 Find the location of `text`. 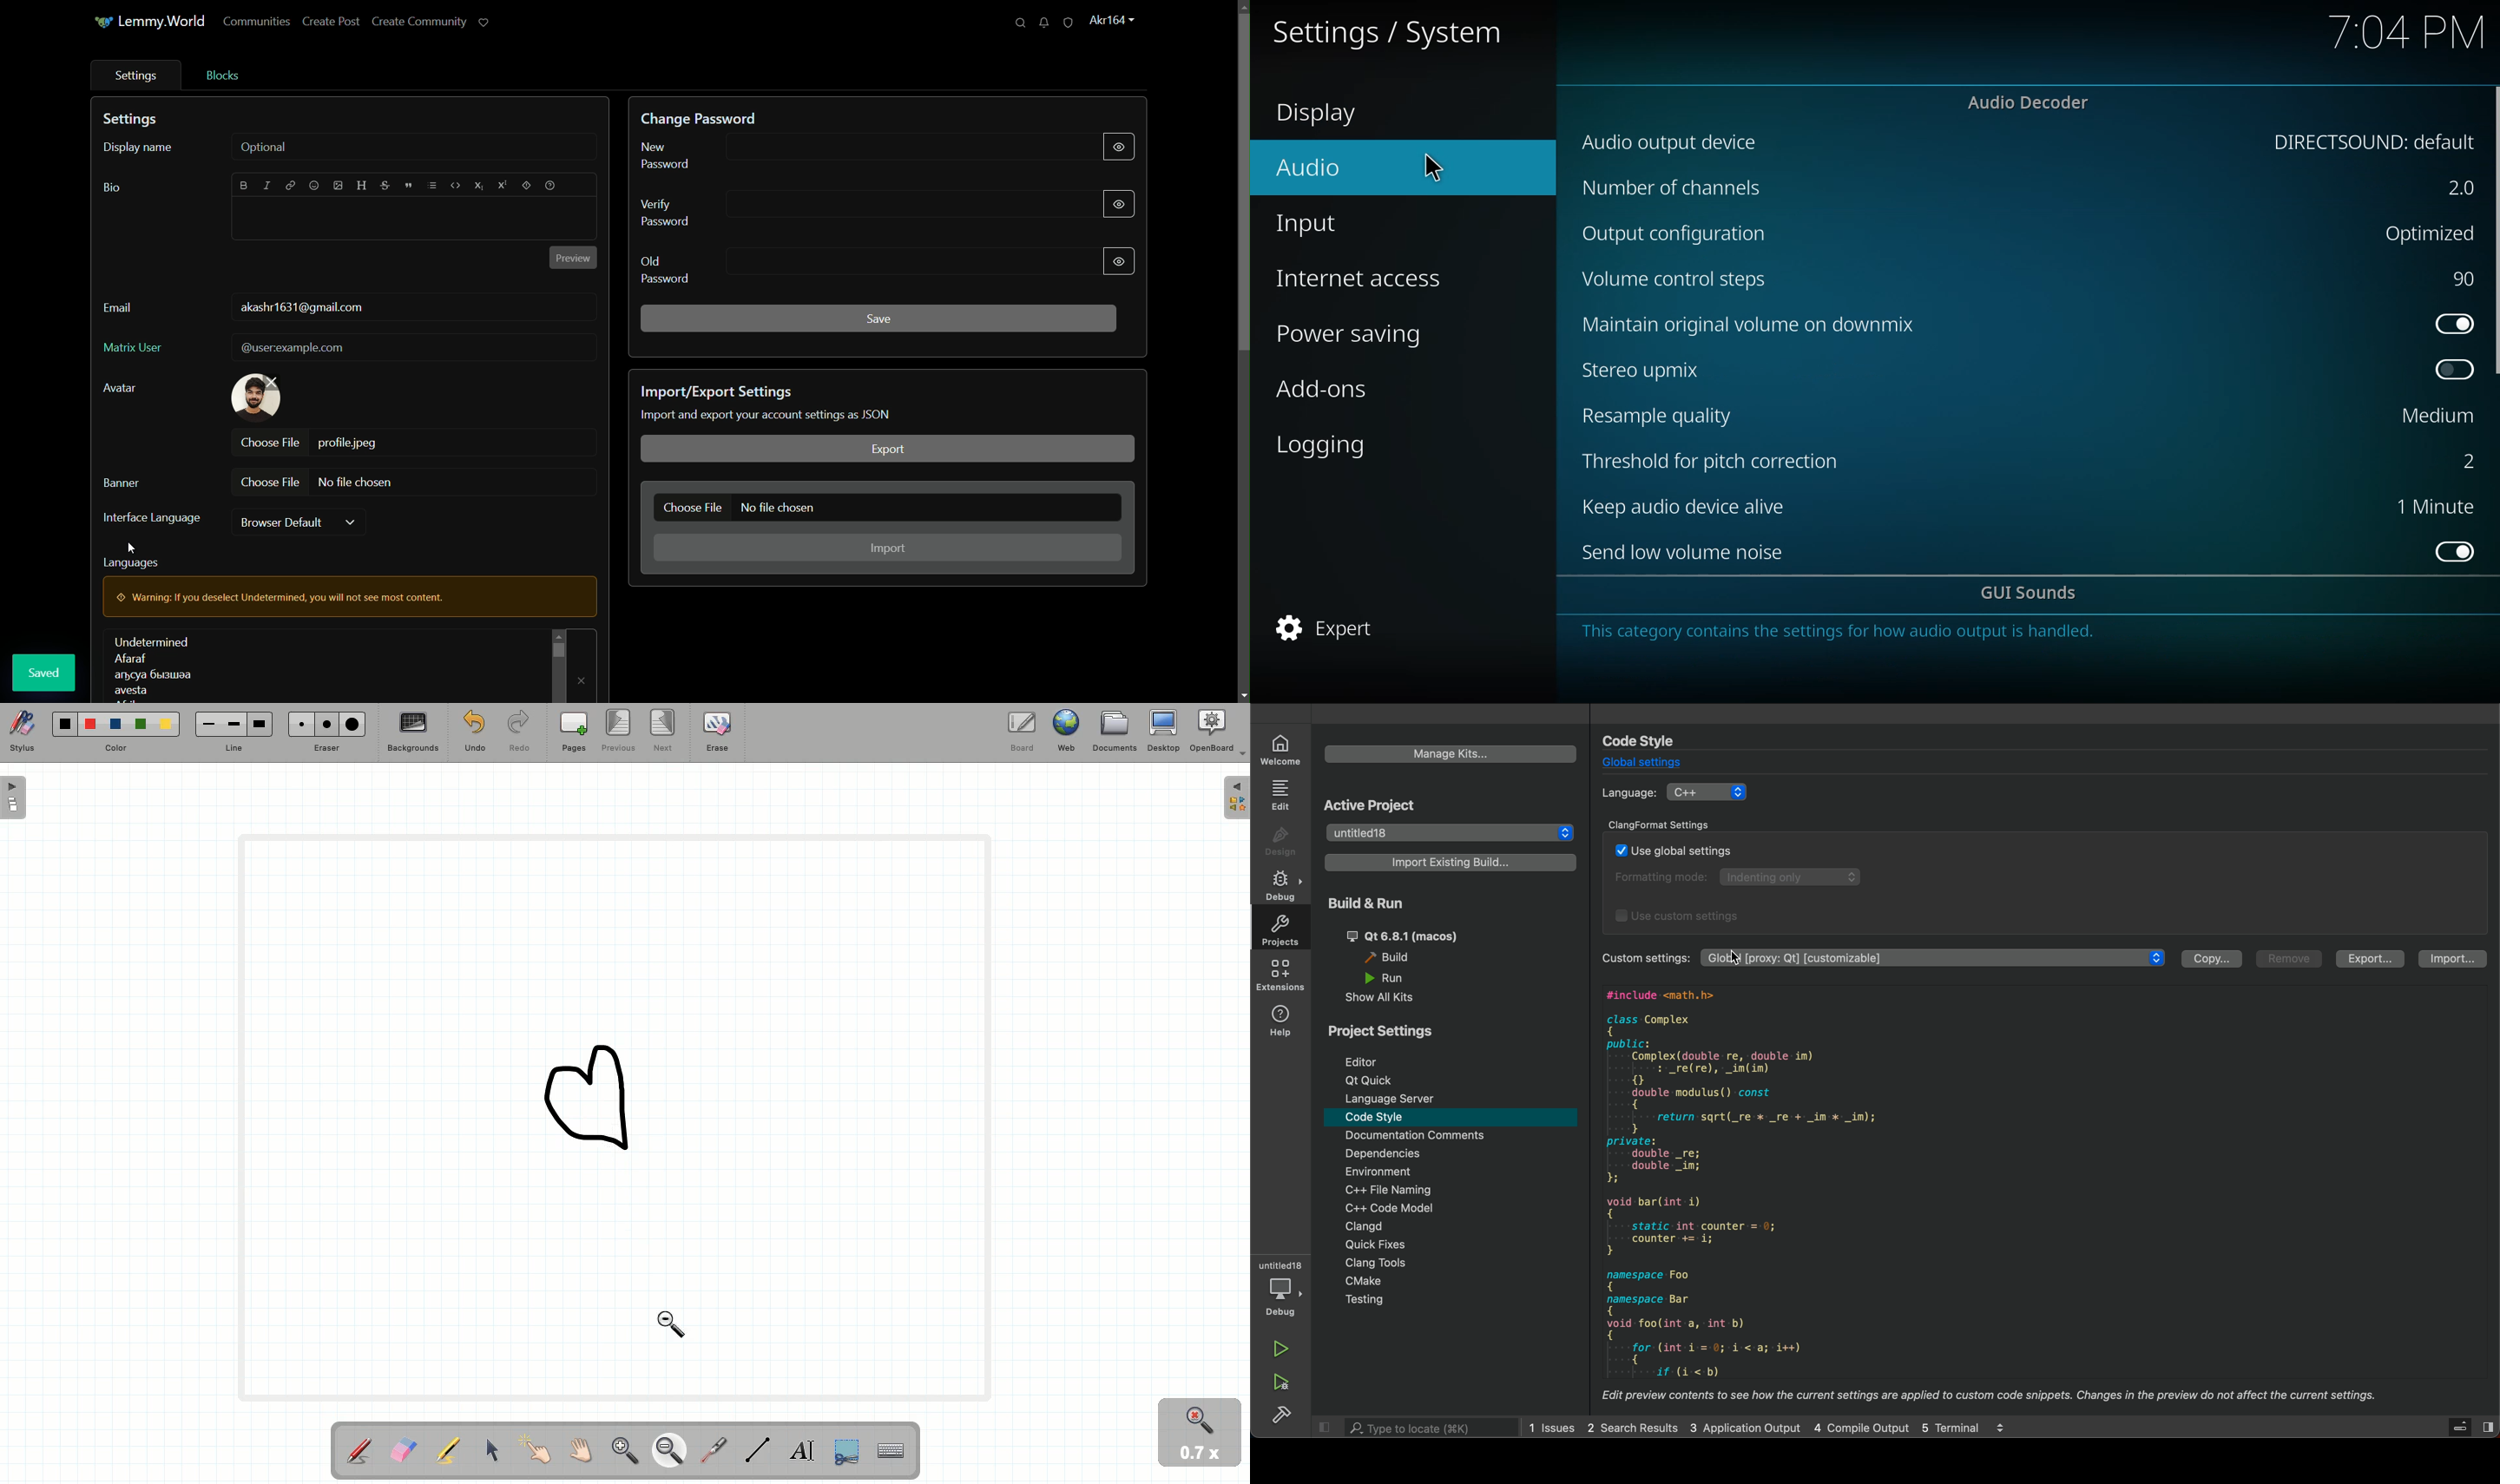

text is located at coordinates (768, 415).